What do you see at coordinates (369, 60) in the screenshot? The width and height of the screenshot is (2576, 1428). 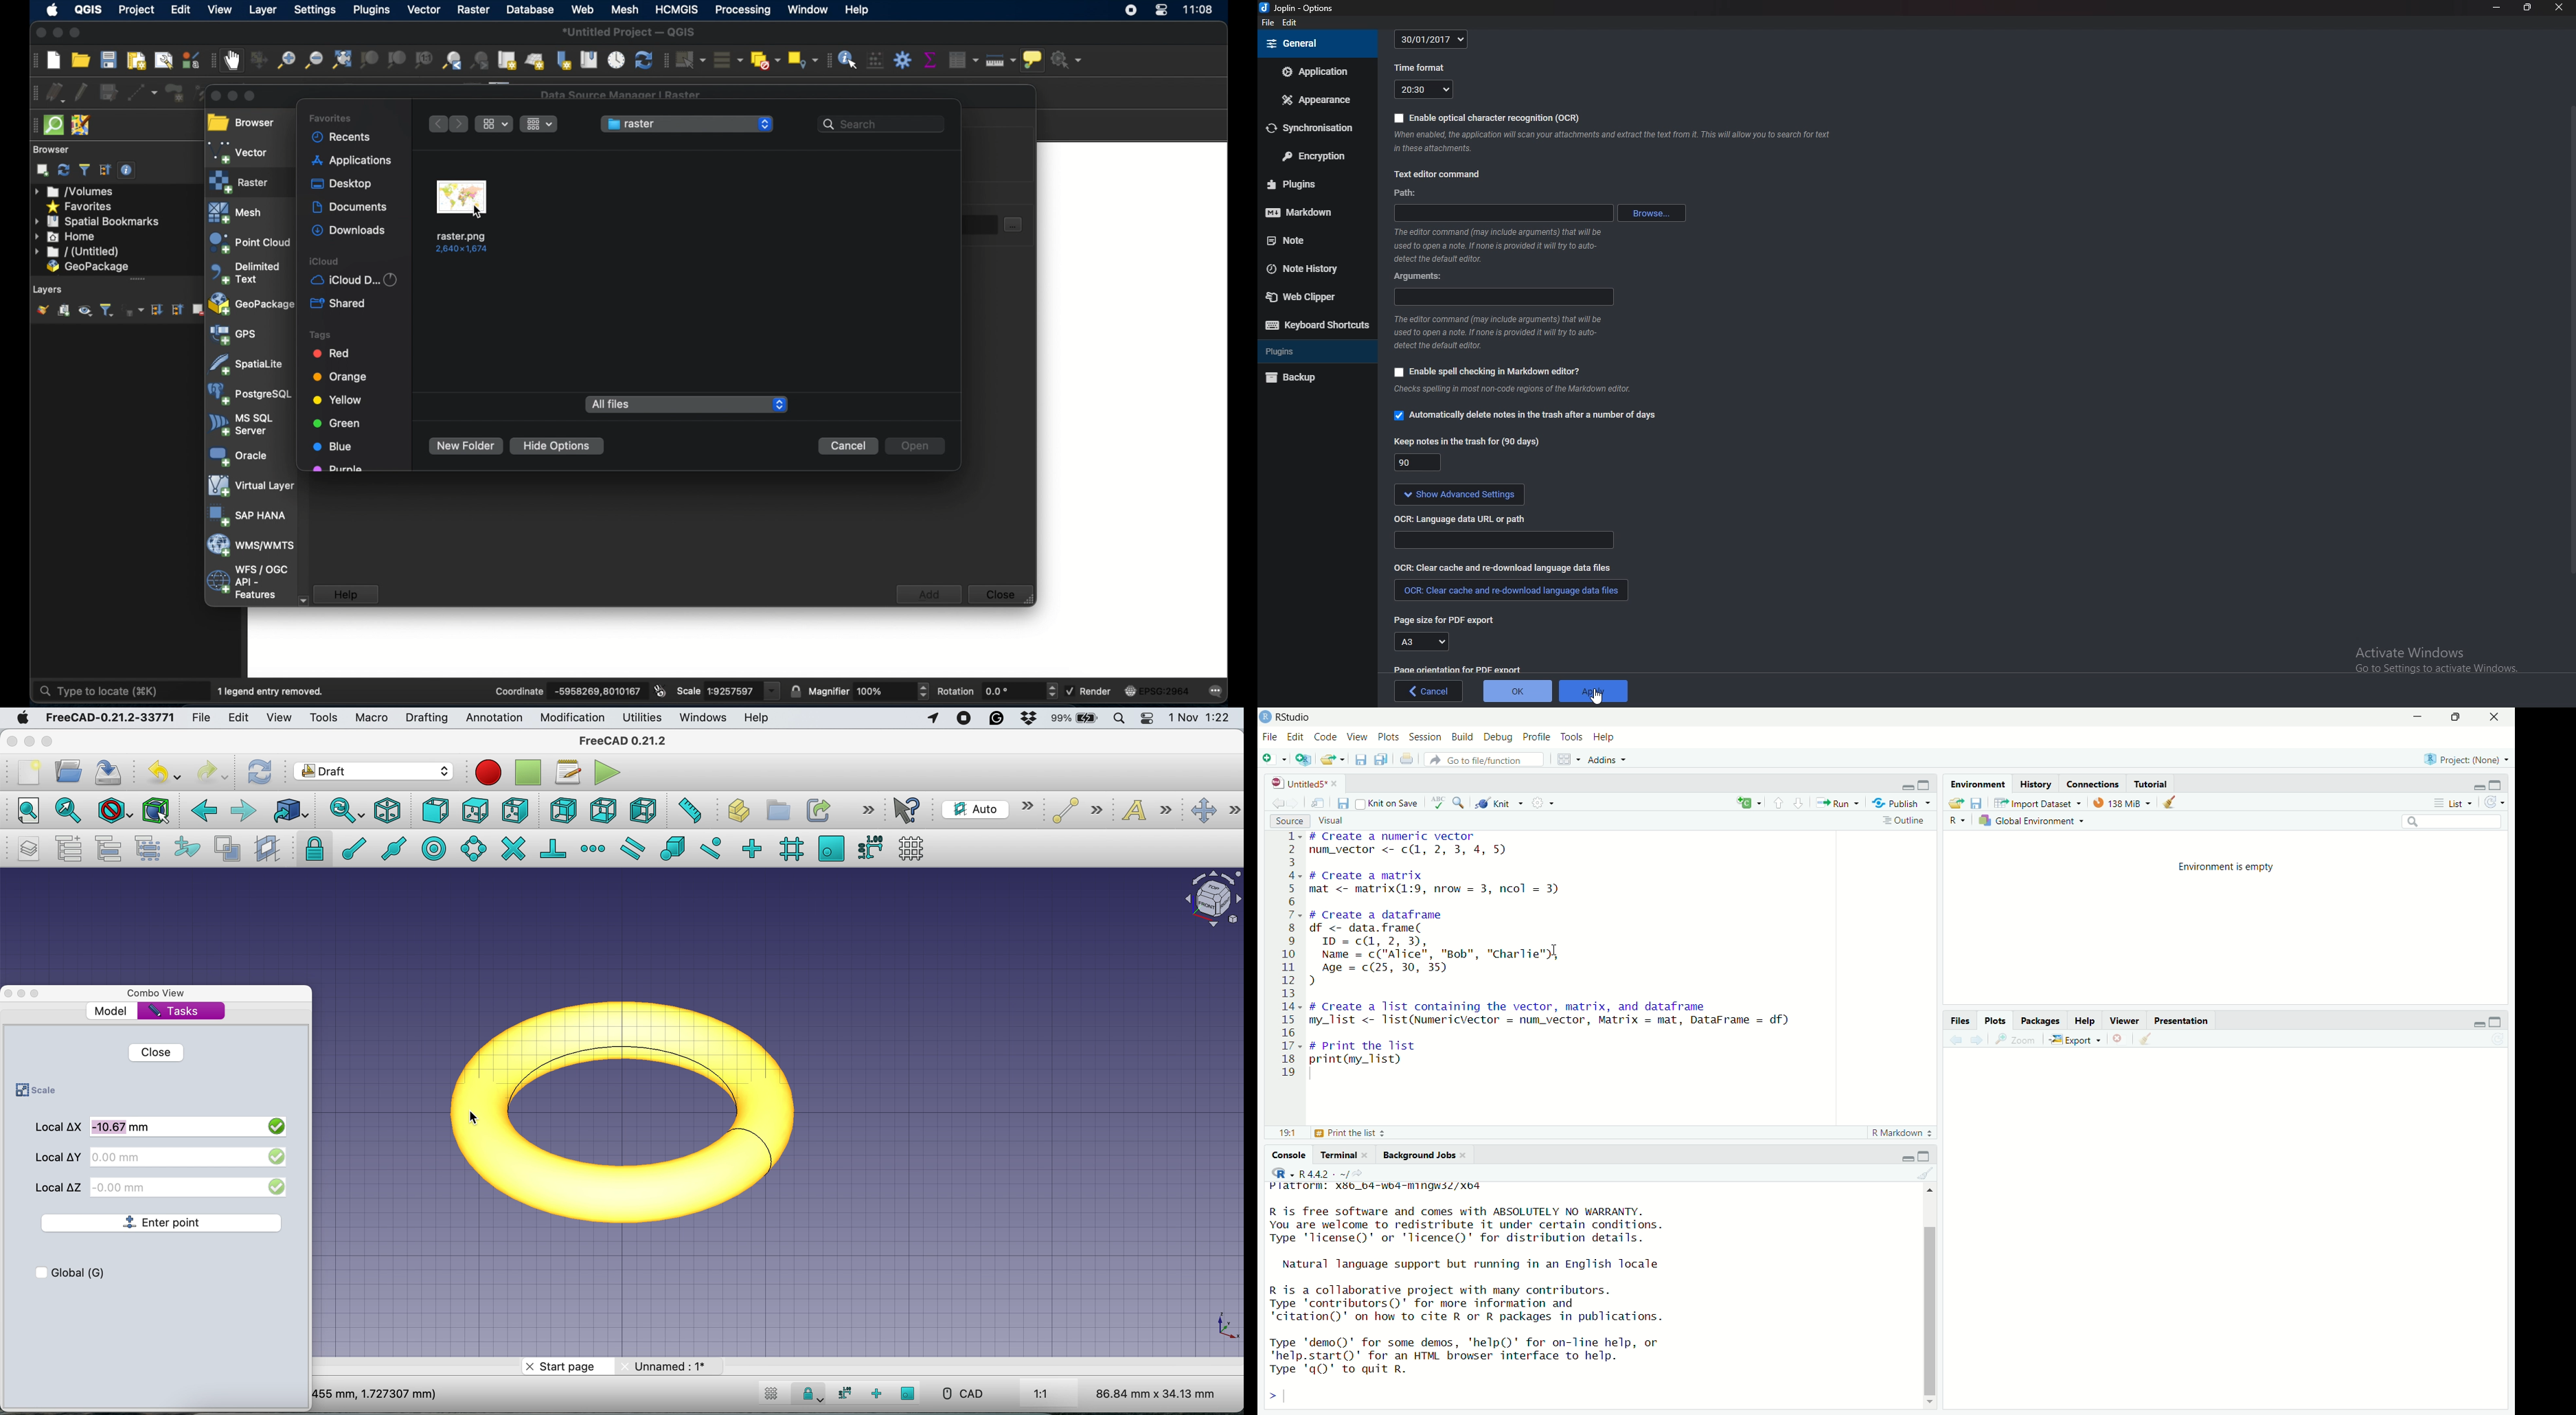 I see `zoom to selection` at bounding box center [369, 60].